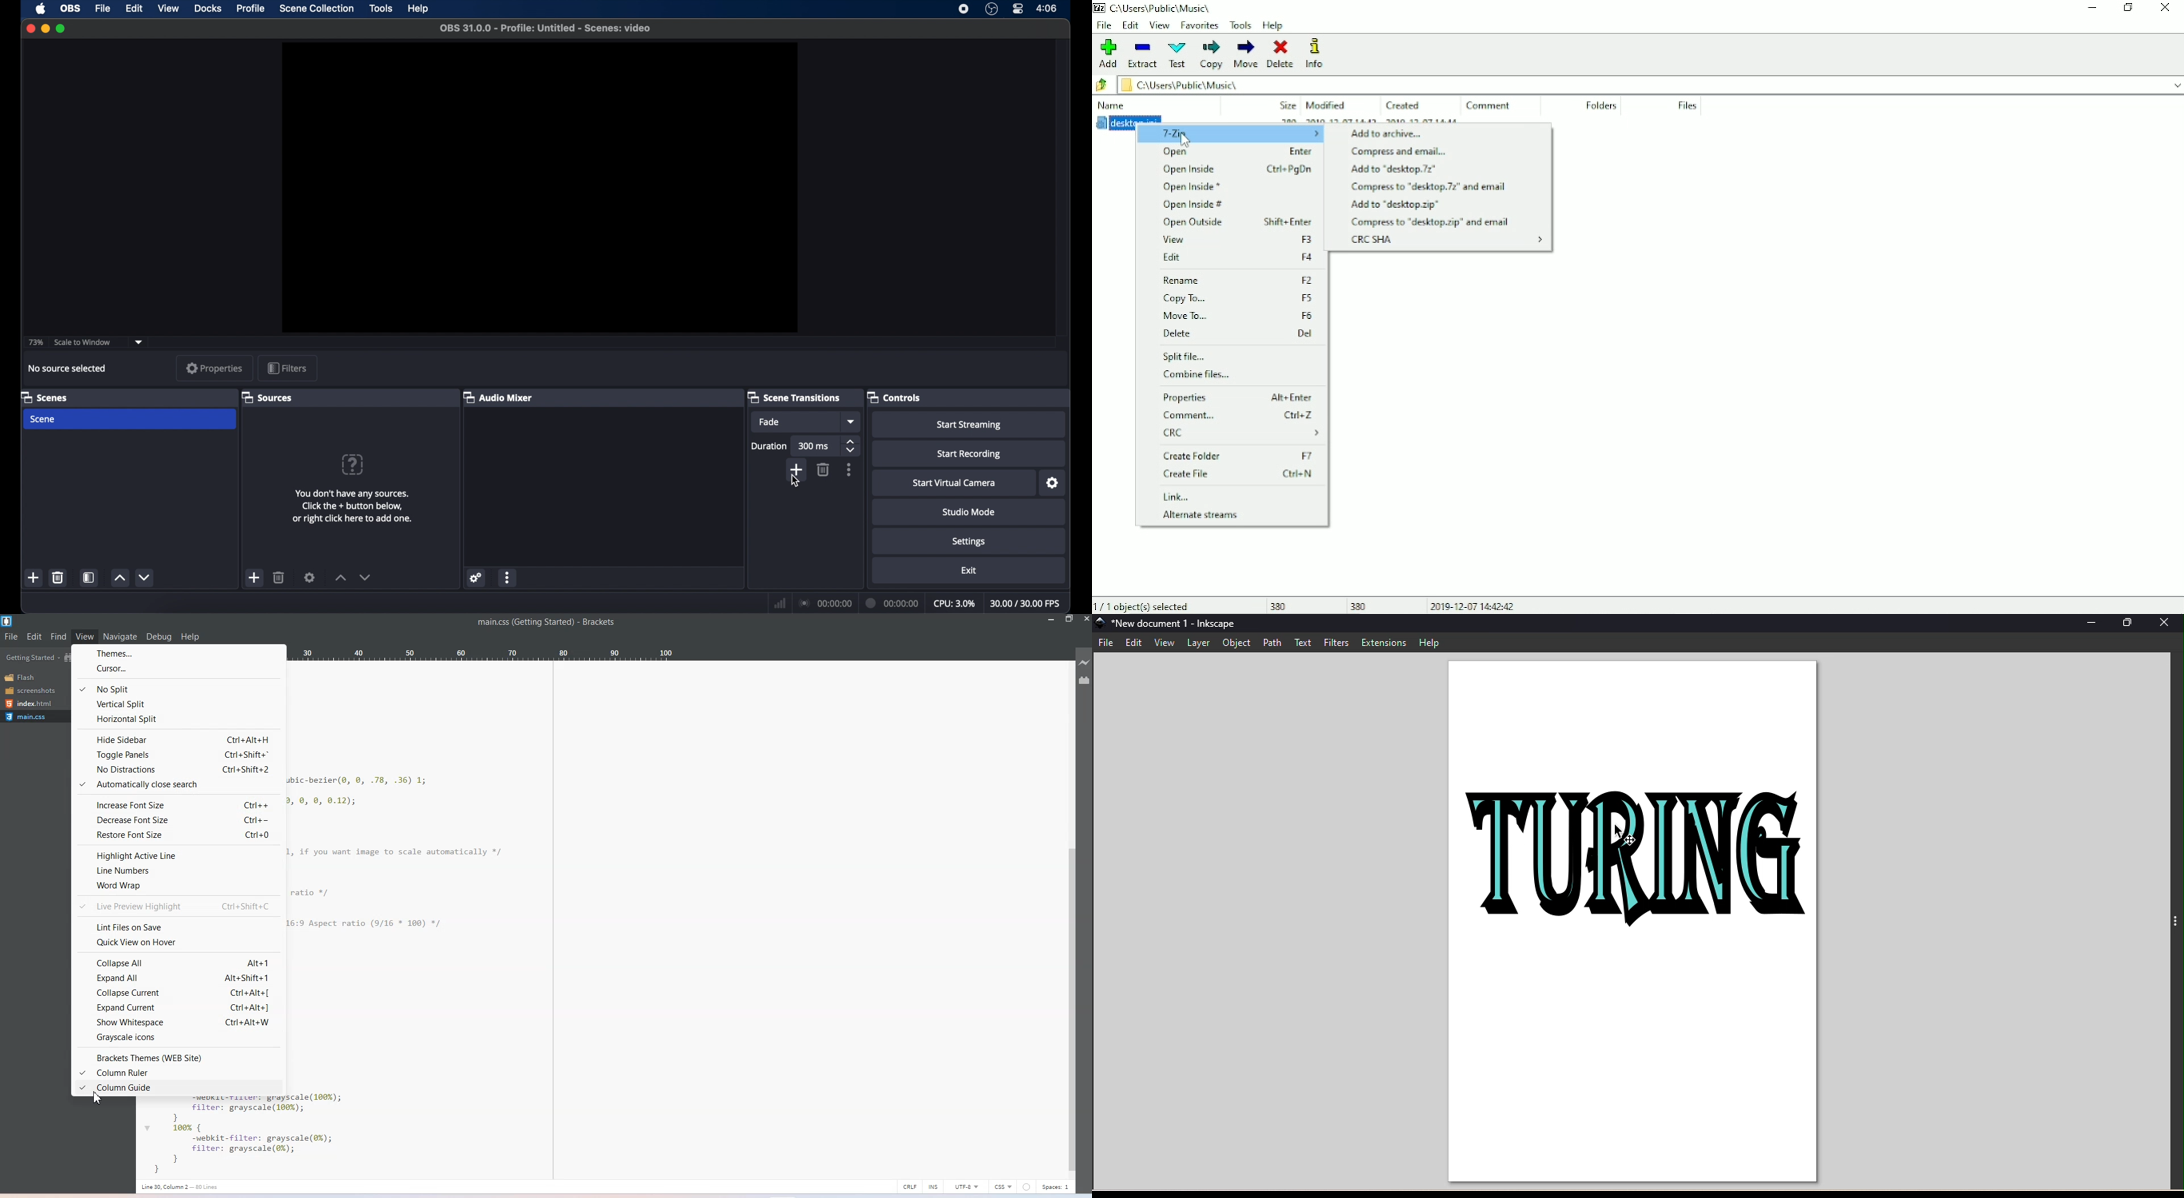 This screenshot has height=1204, width=2184. I want to click on moreoptions, so click(850, 470).